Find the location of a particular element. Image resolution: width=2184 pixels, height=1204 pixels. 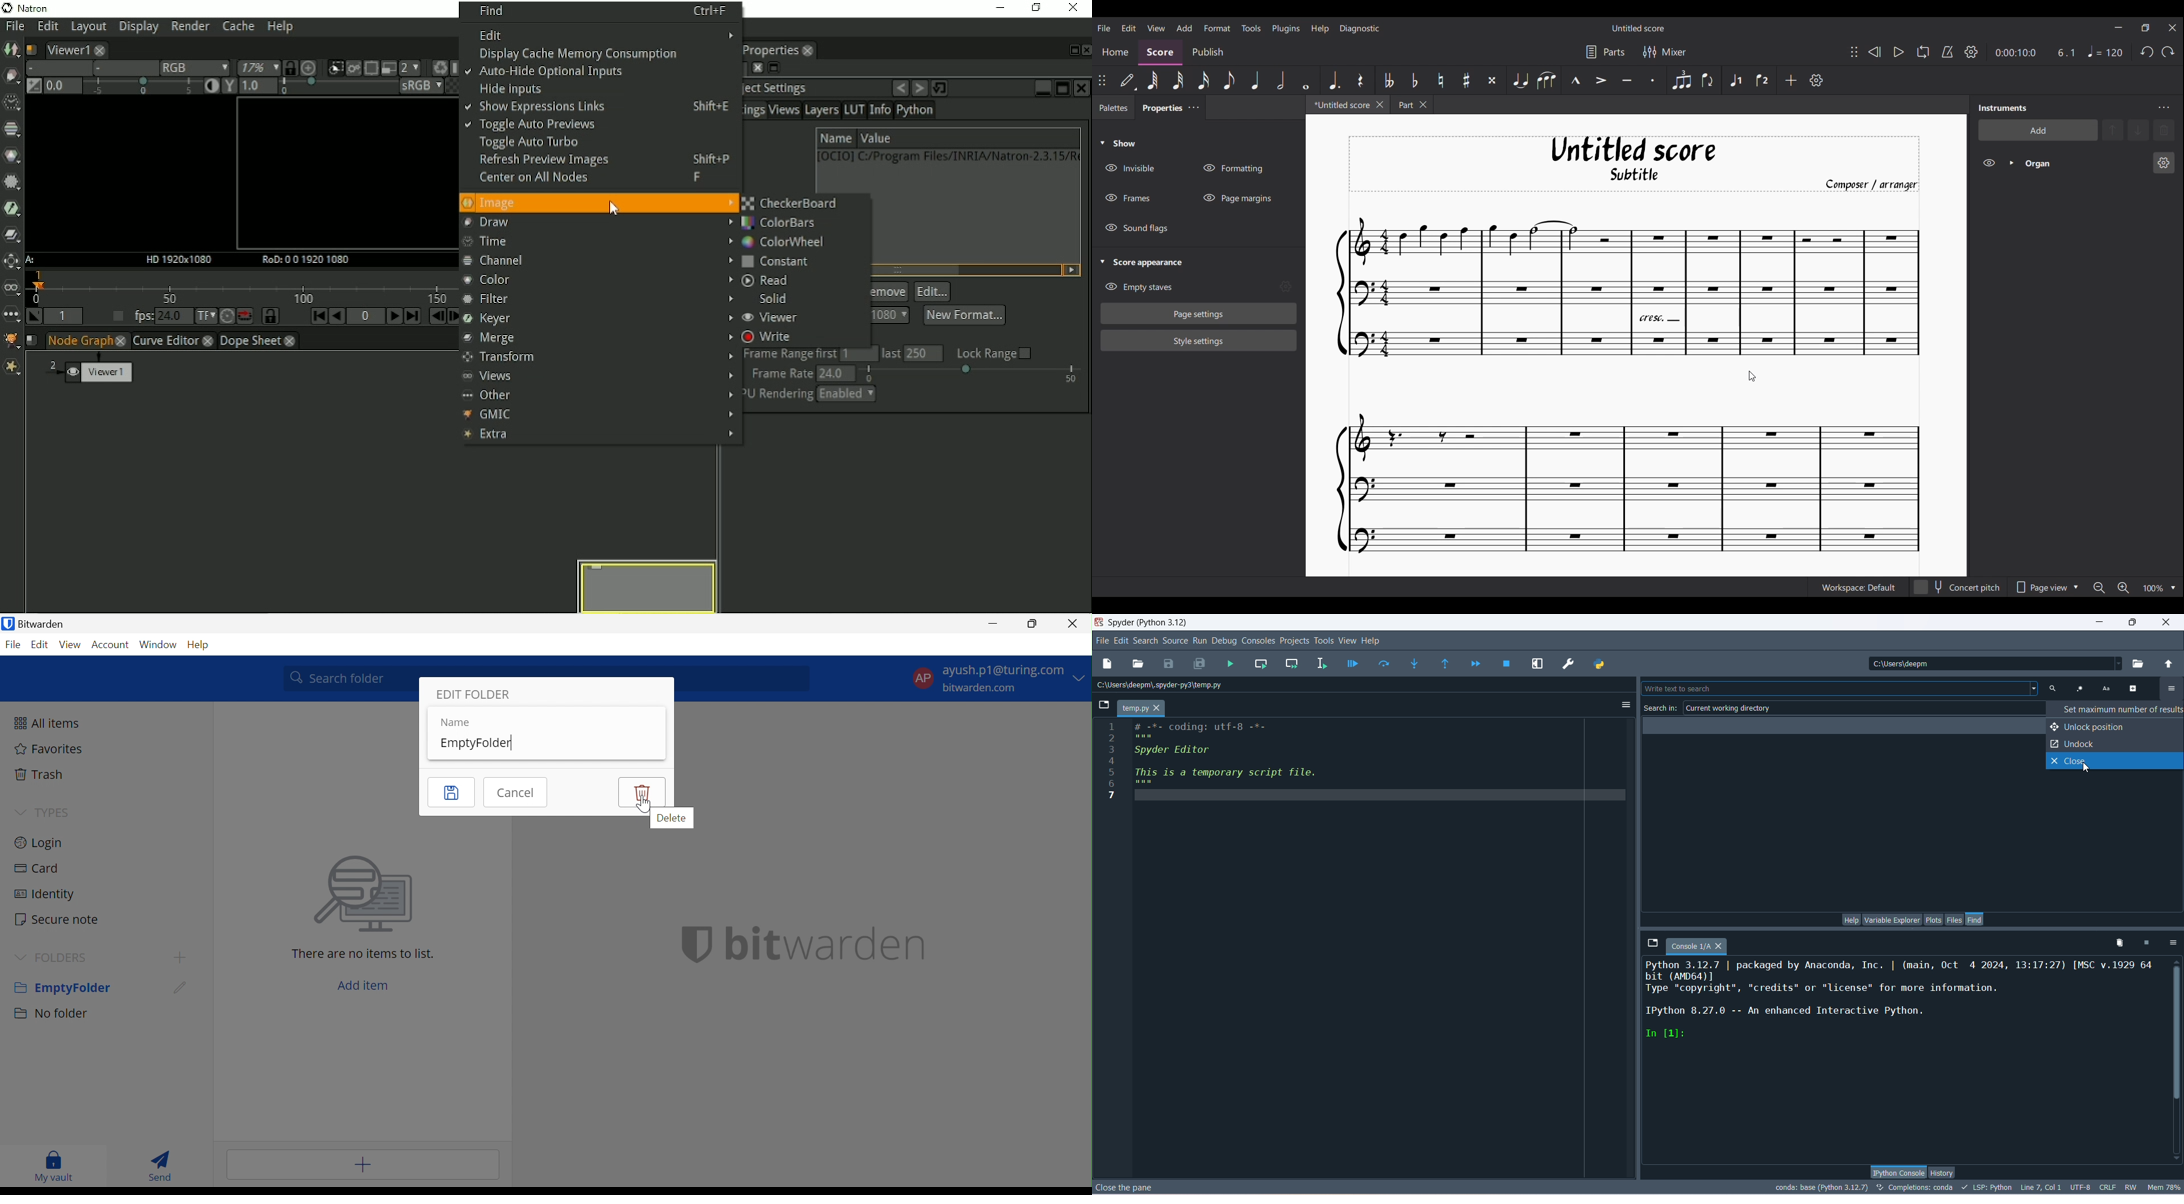

unlock is located at coordinates (2113, 743).